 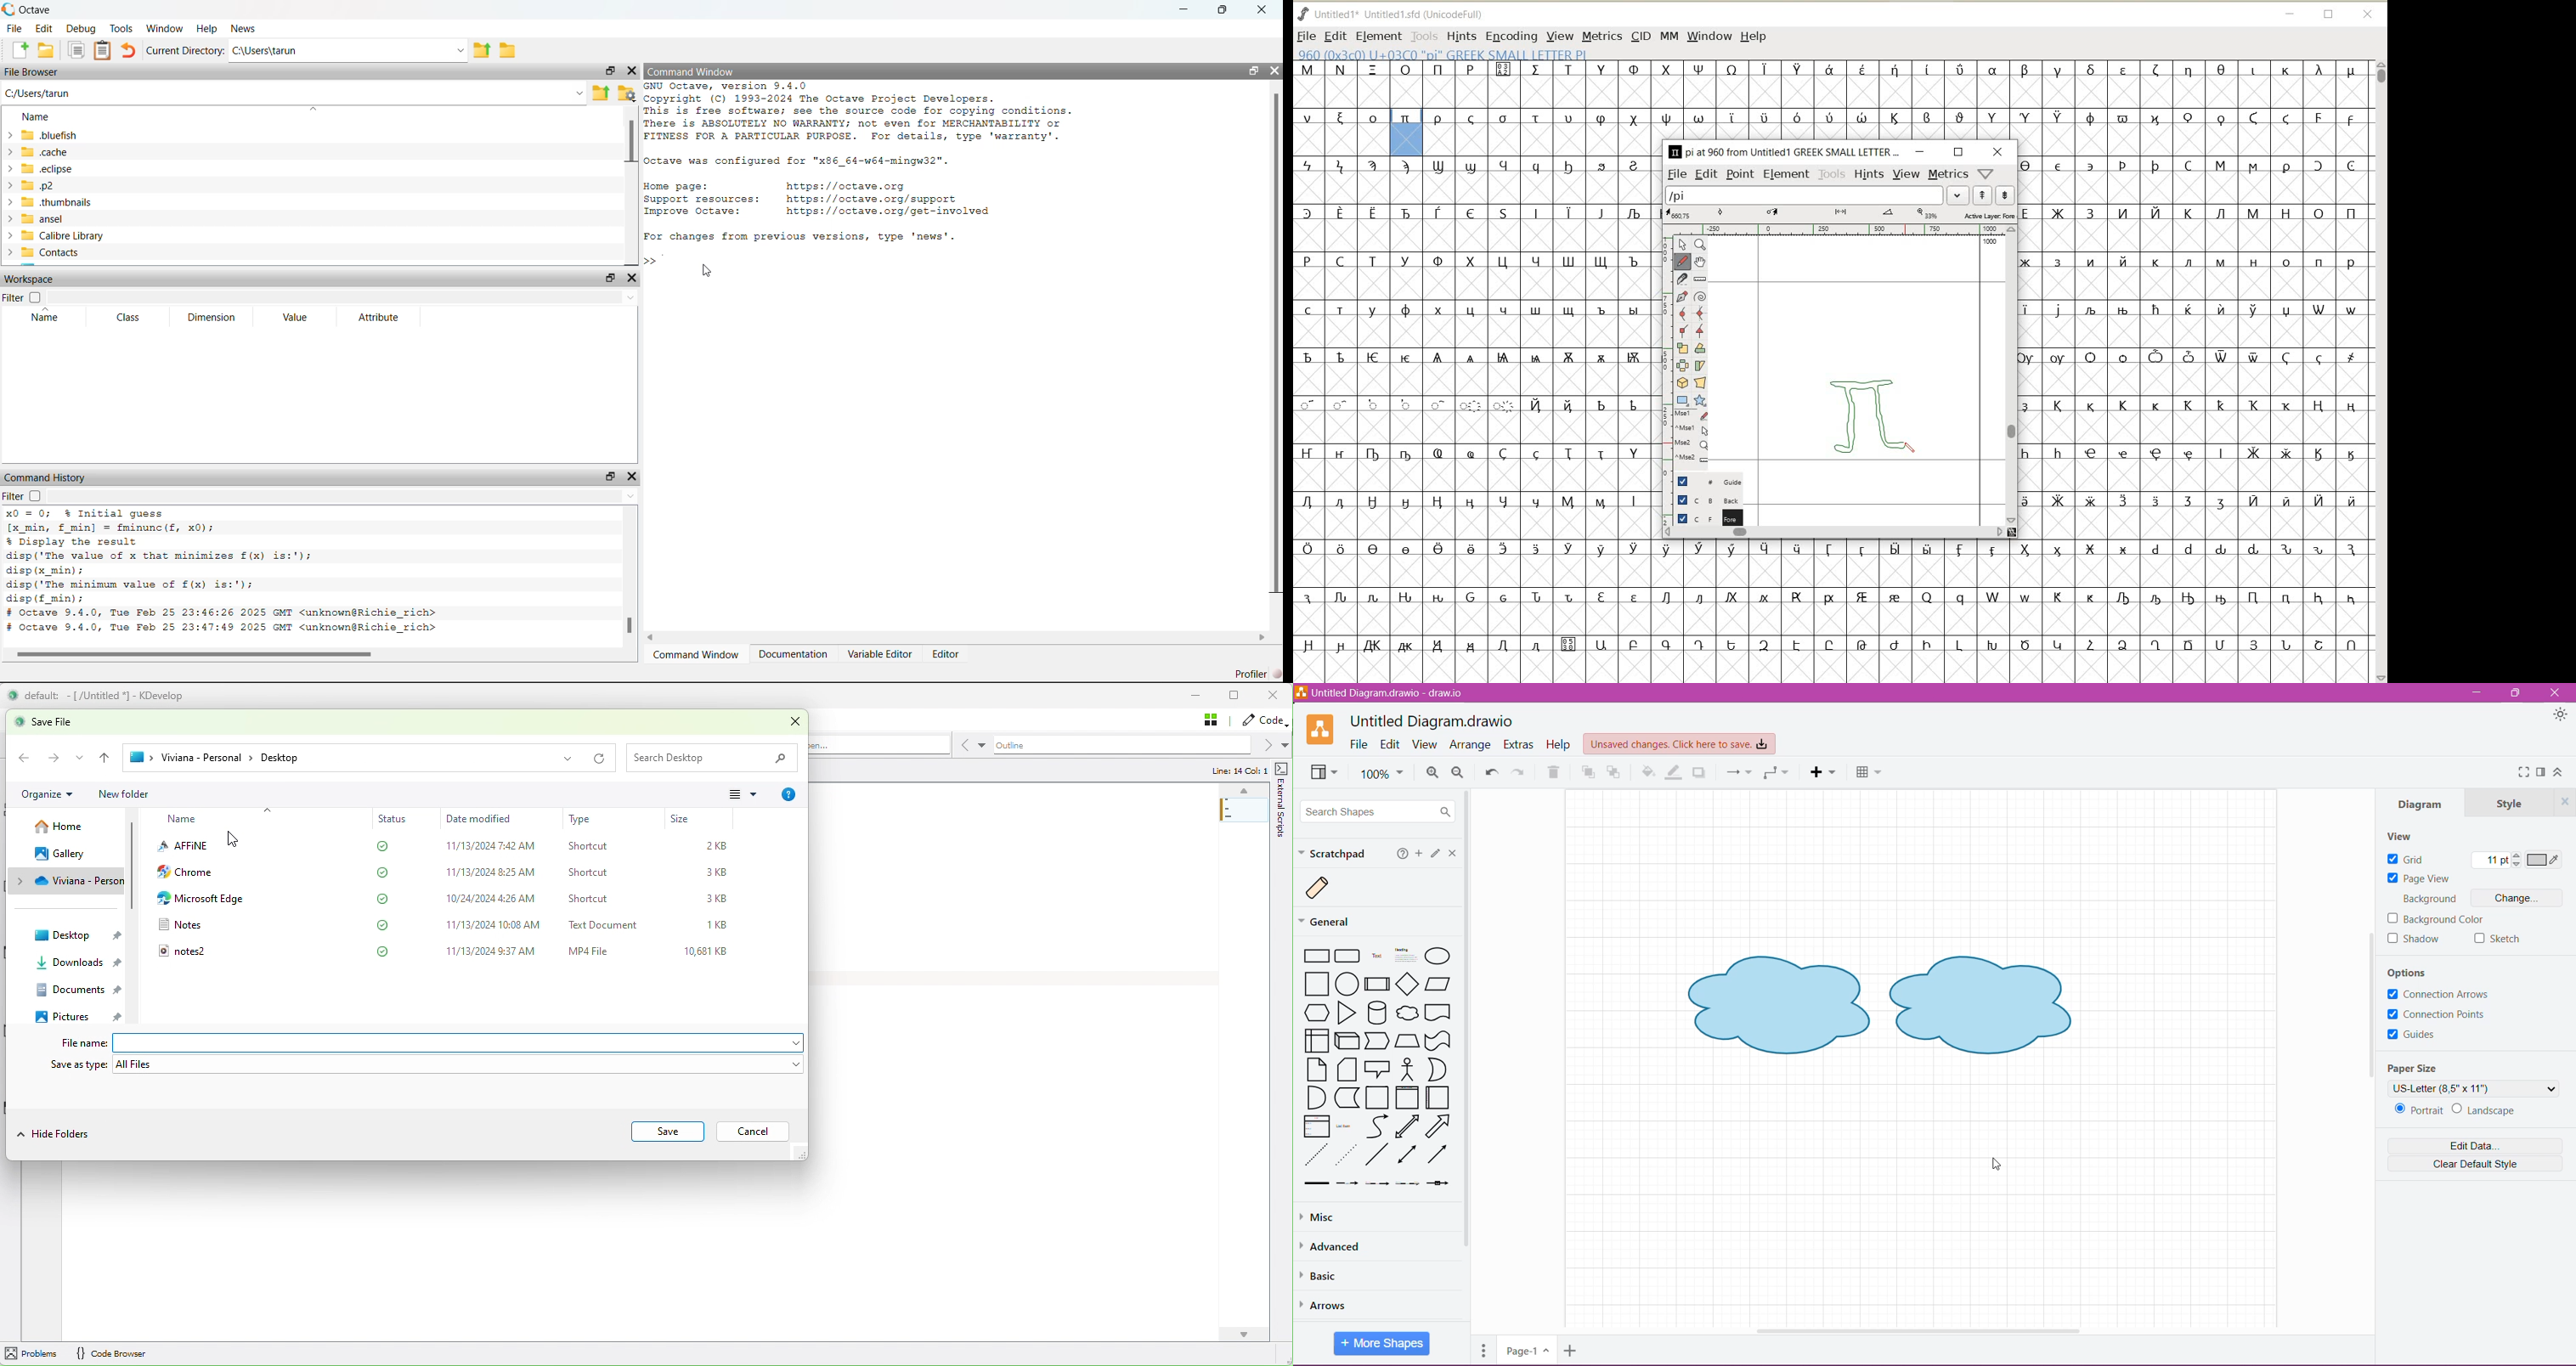 I want to click on Change, so click(x=2518, y=899).